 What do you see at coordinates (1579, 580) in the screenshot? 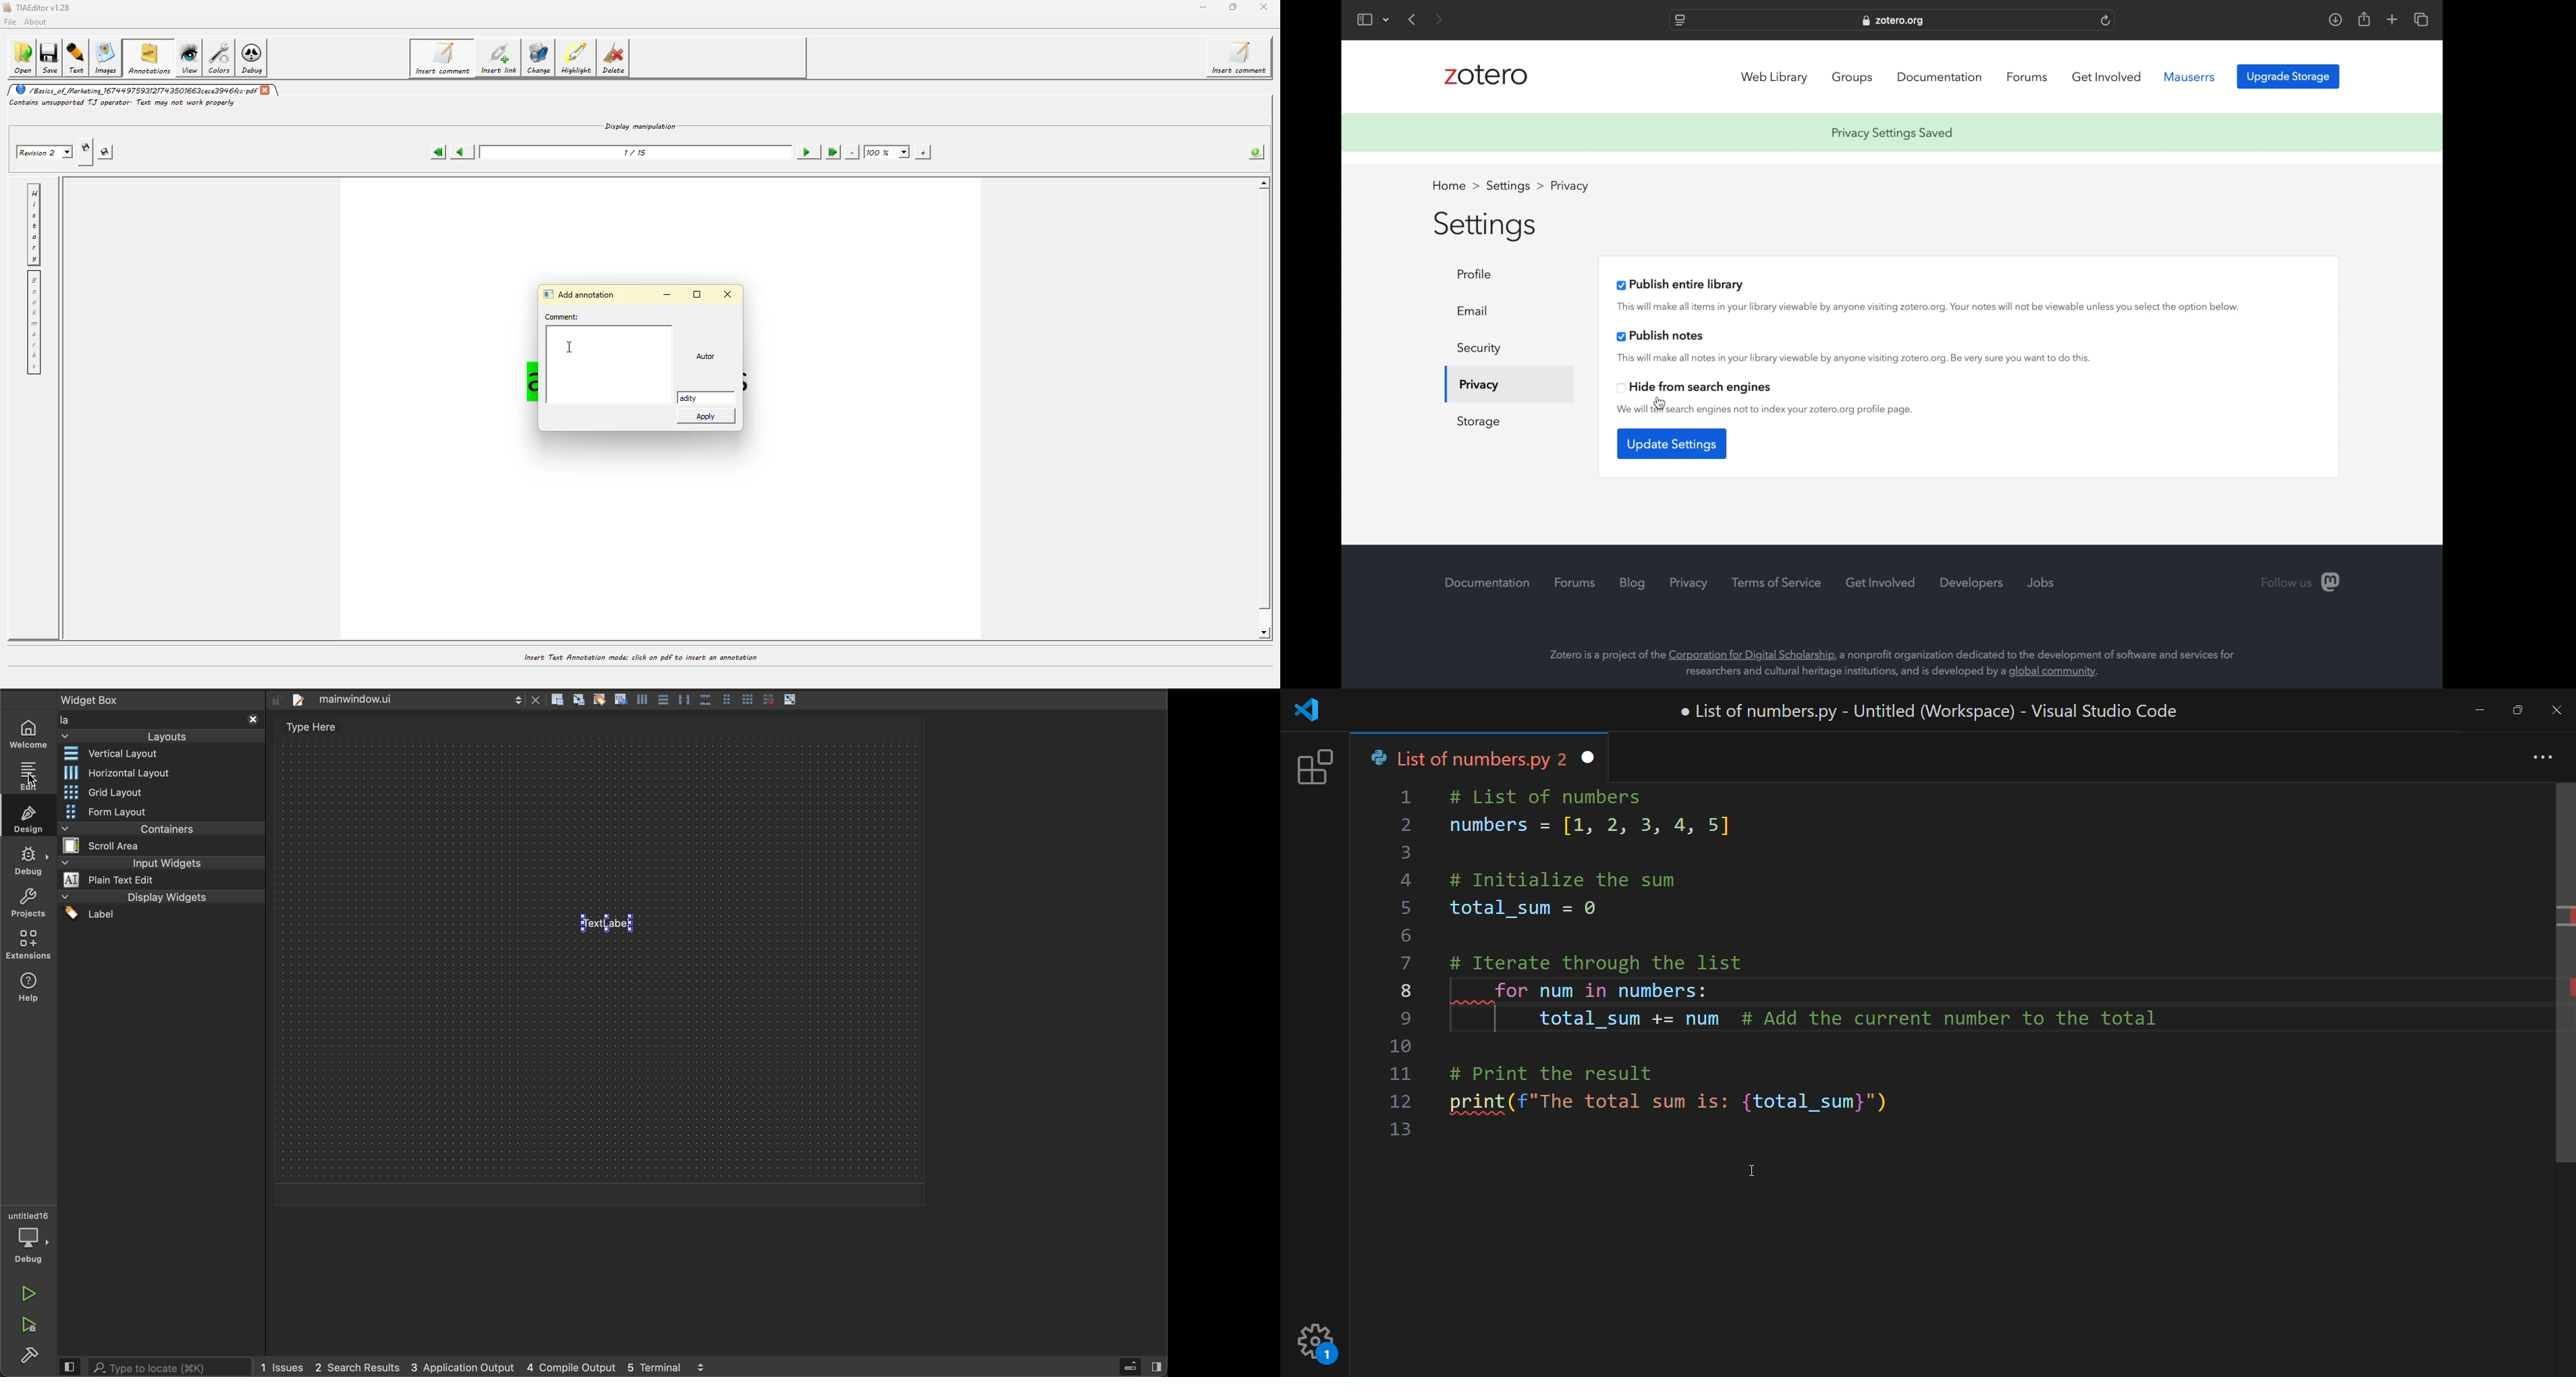
I see `forums` at bounding box center [1579, 580].